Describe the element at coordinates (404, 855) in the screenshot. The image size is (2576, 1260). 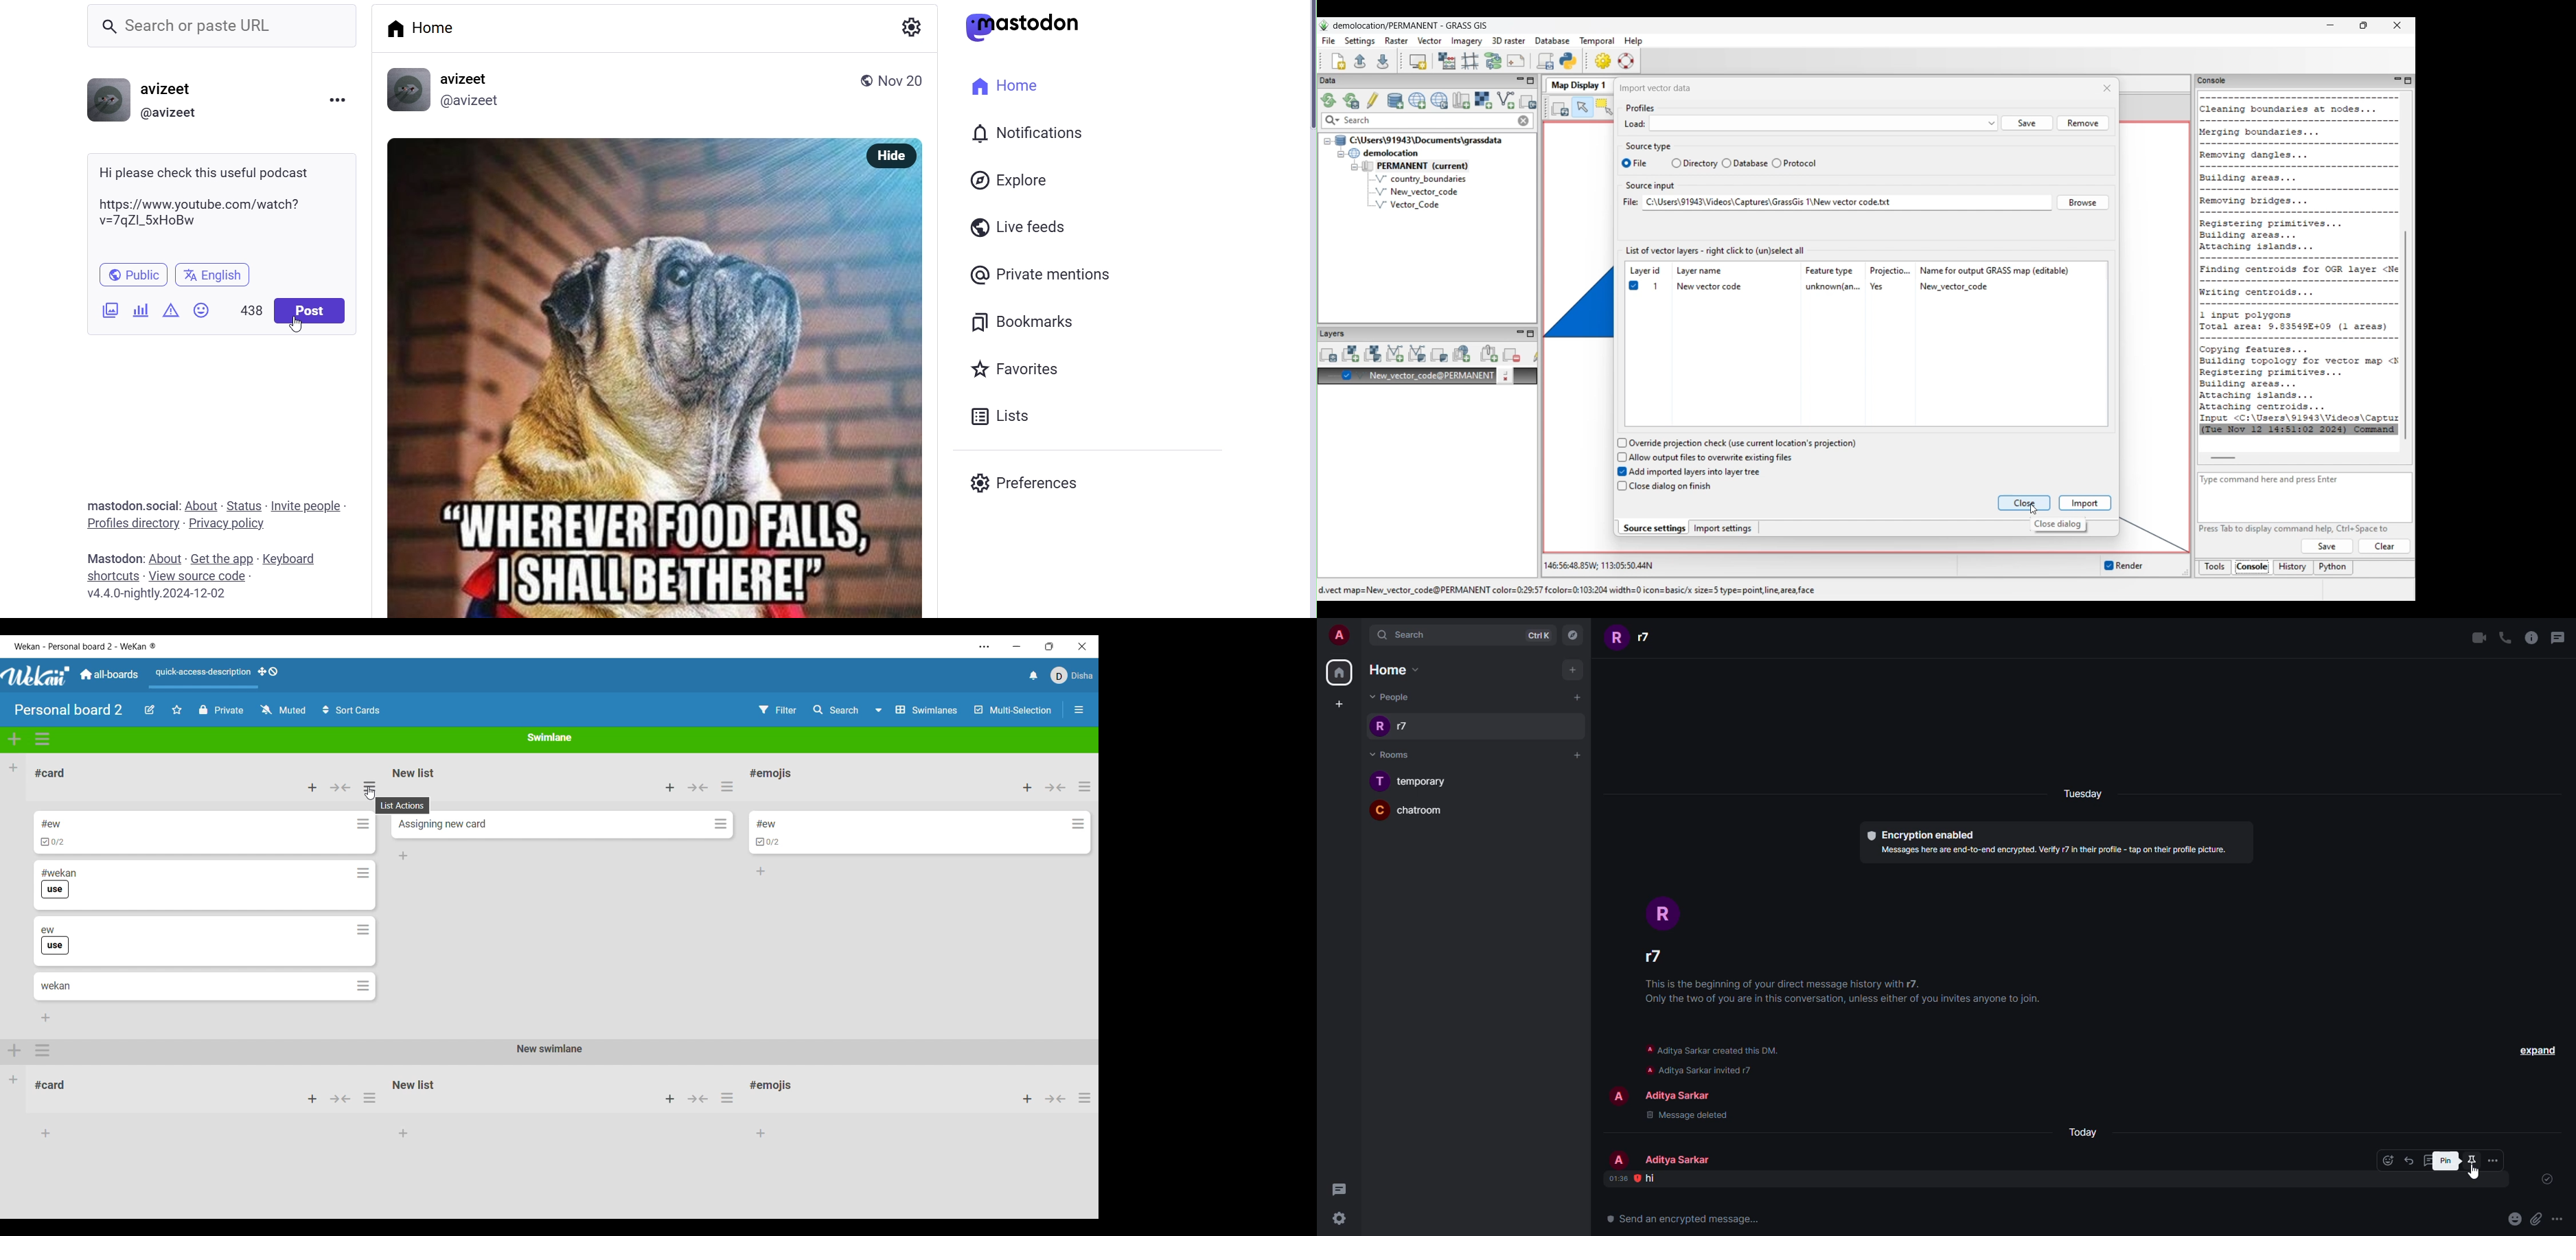
I see `Add card to bottom of list` at that location.